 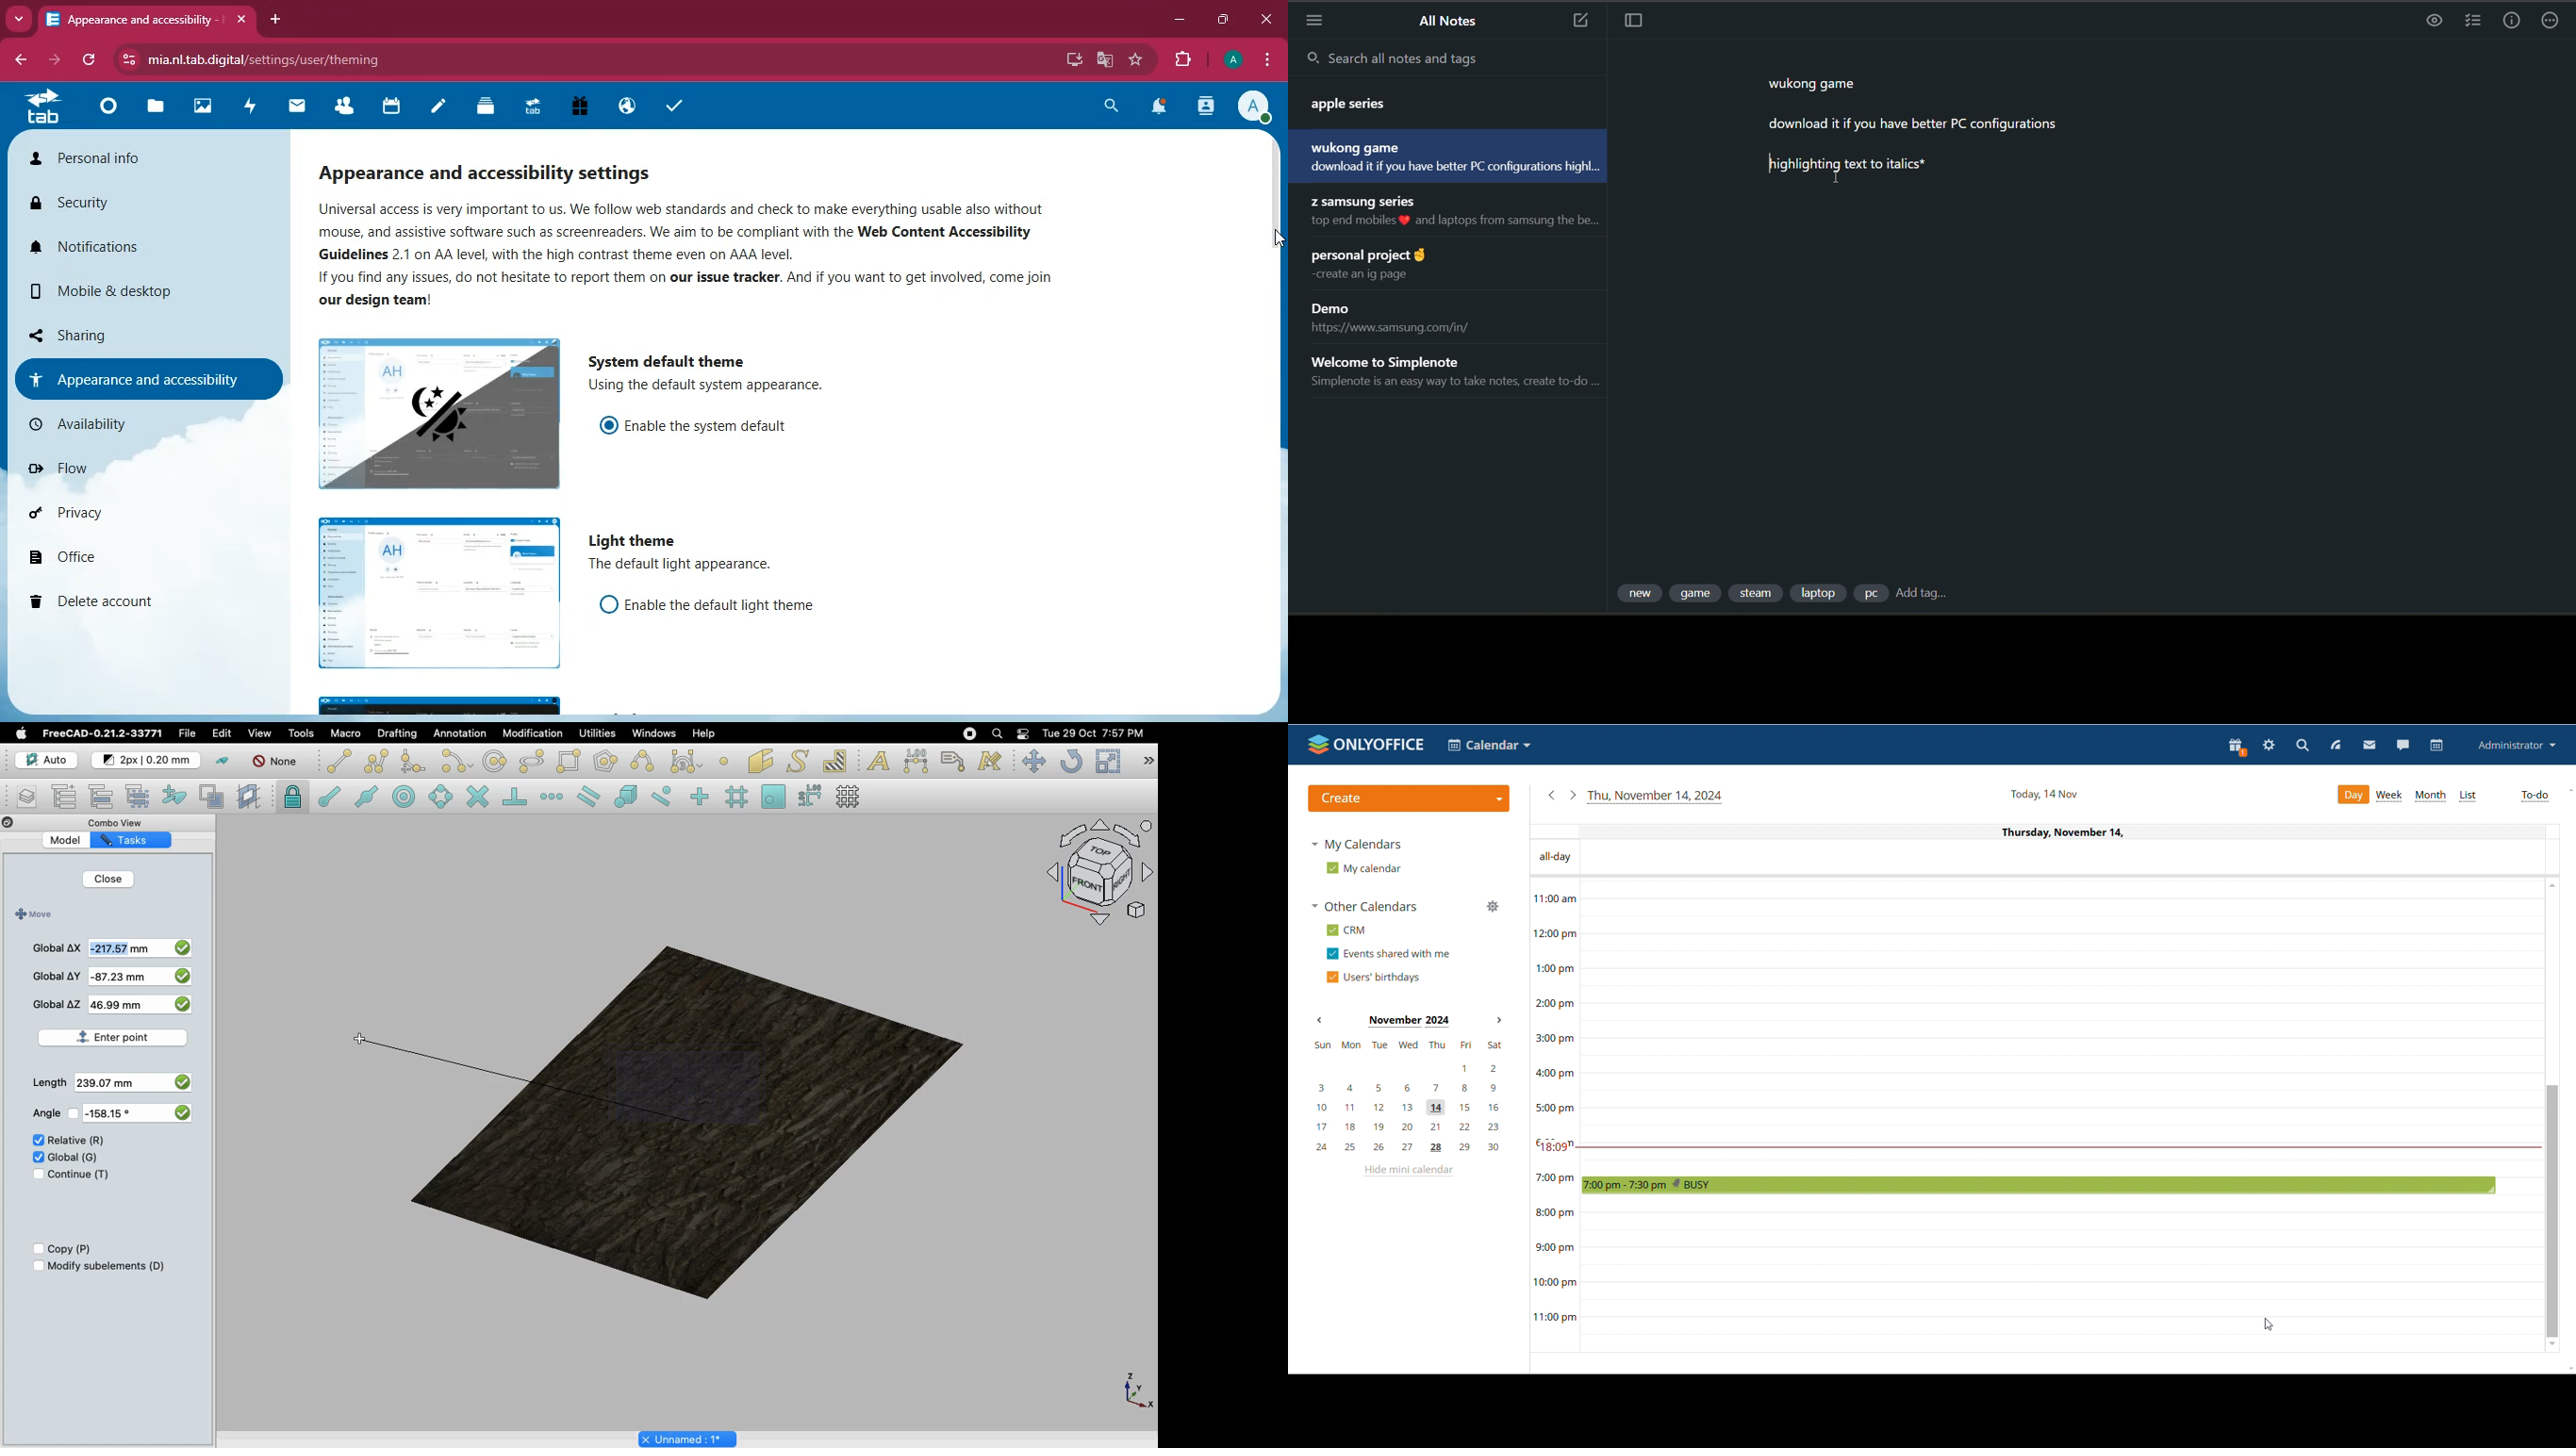 What do you see at coordinates (46, 106) in the screenshot?
I see `tab` at bounding box center [46, 106].